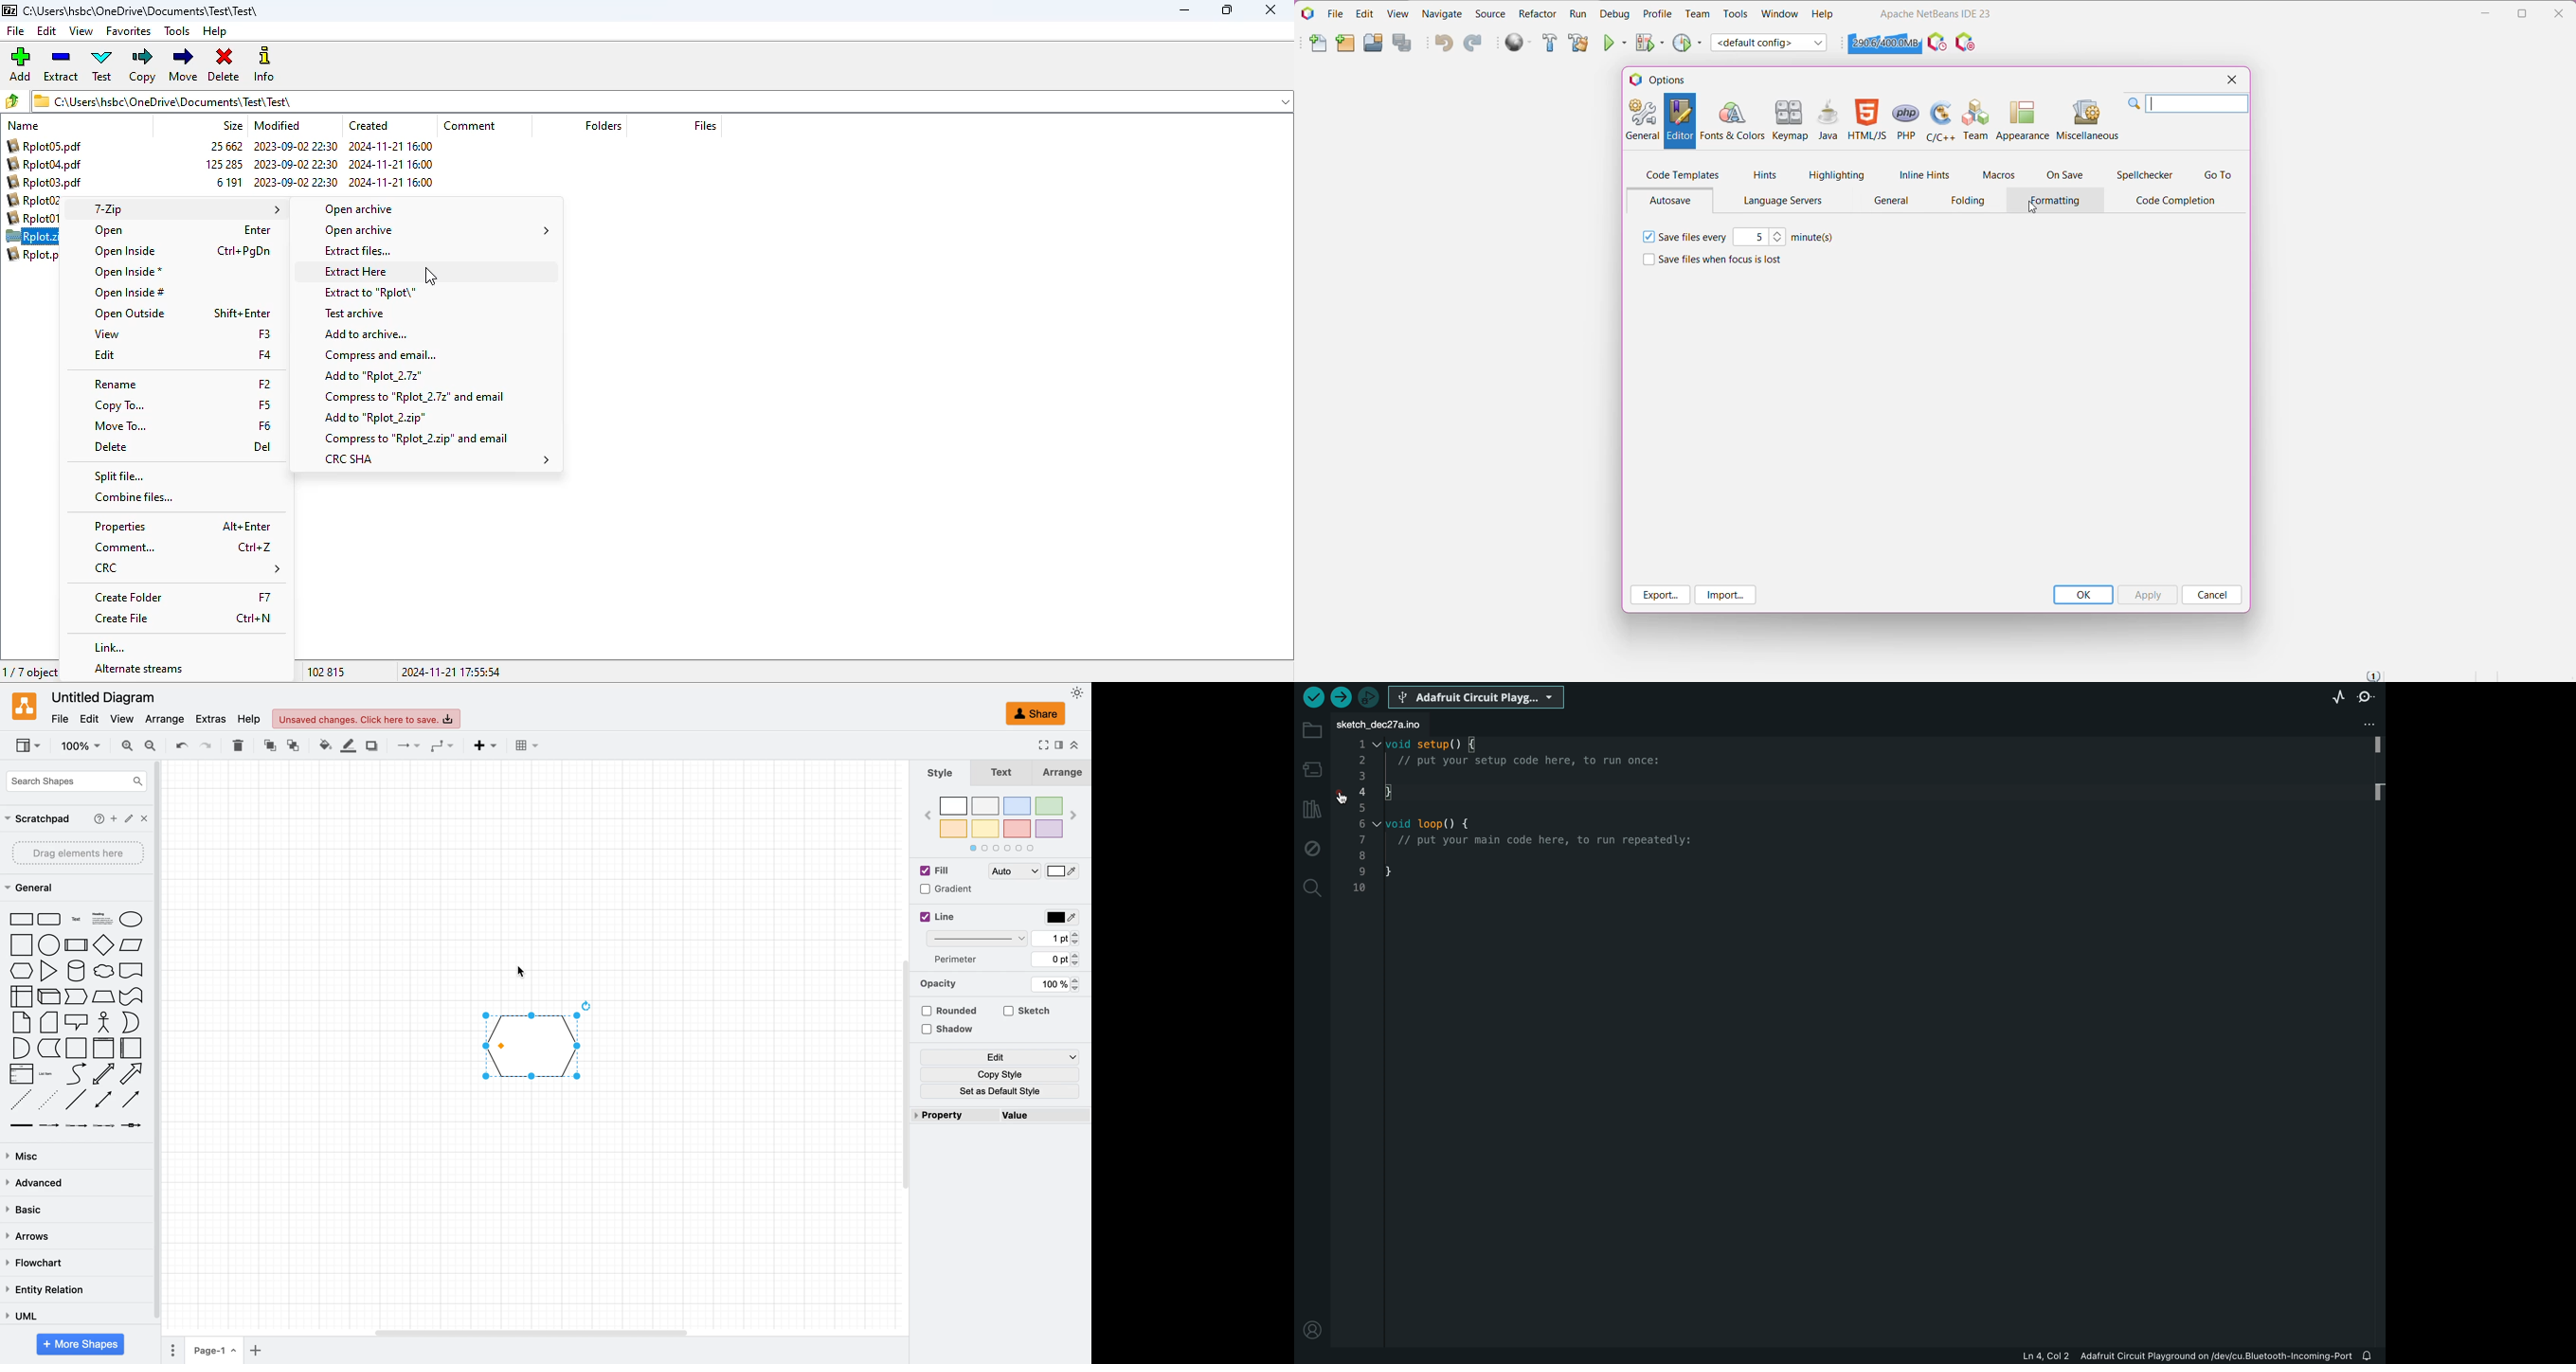 Image resolution: width=2576 pixels, height=1372 pixels. Describe the element at coordinates (100, 918) in the screenshot. I see `heading` at that location.